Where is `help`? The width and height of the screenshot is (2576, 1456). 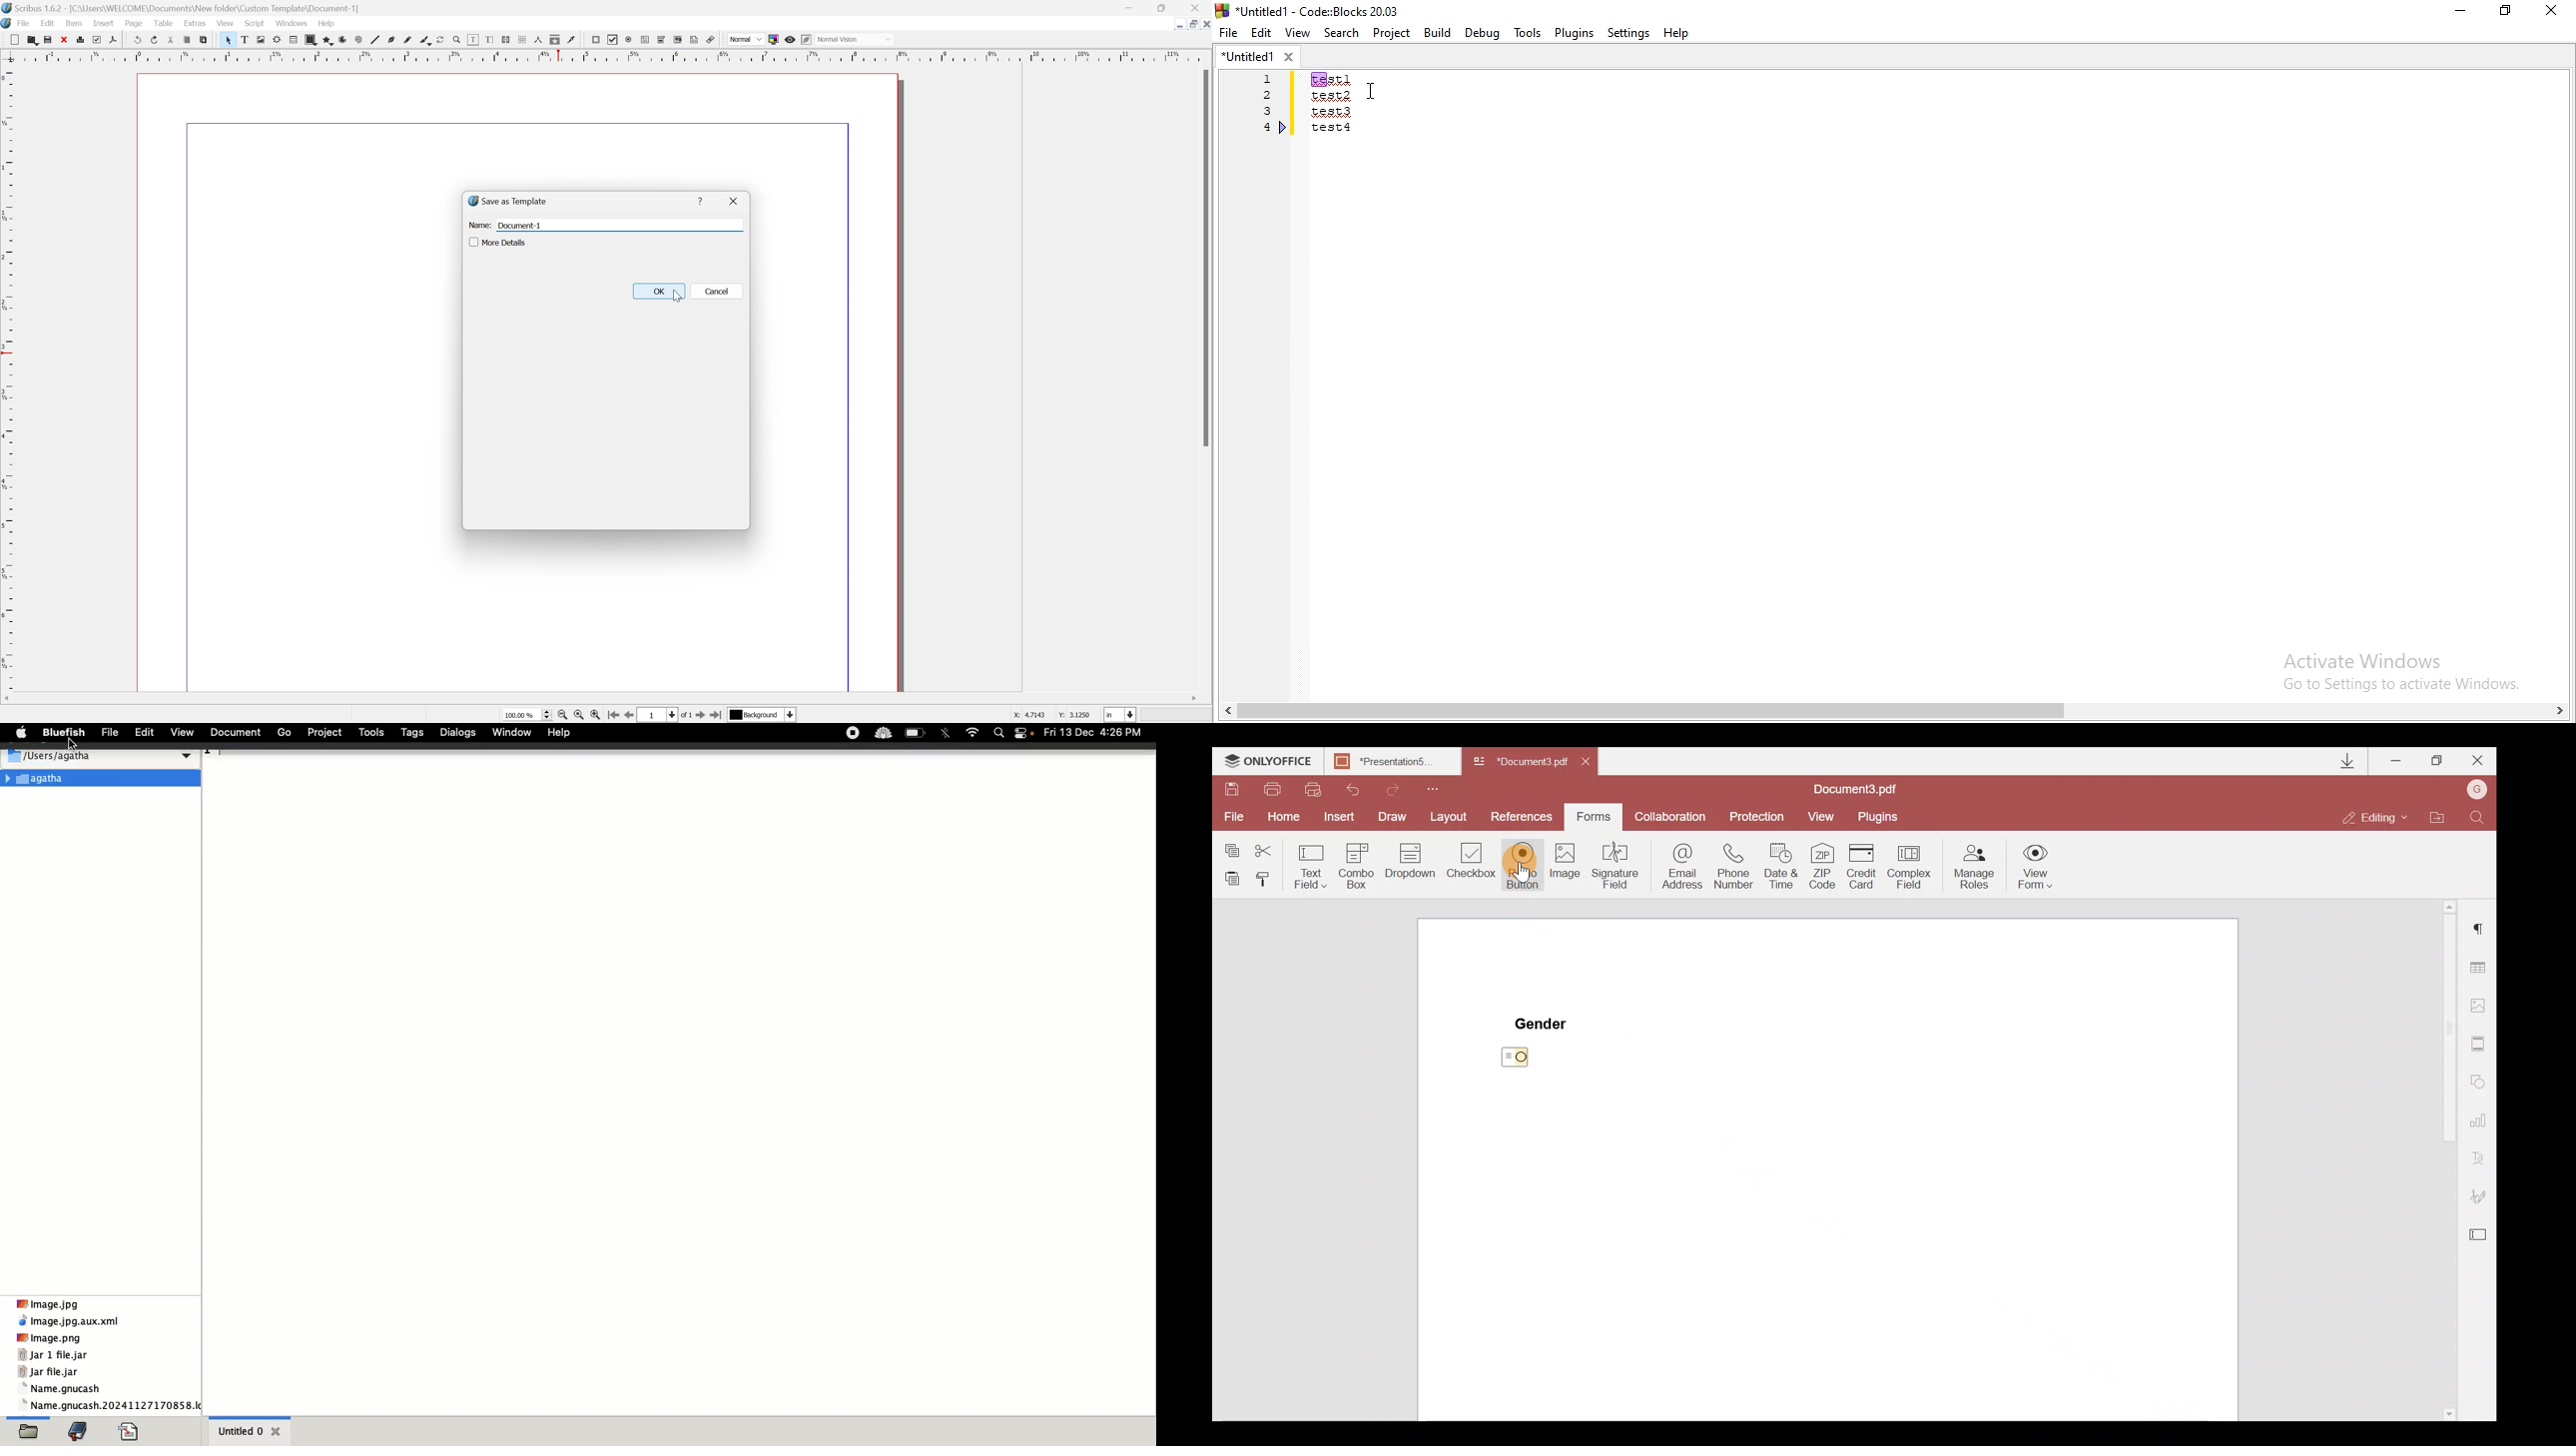 help is located at coordinates (1678, 33).